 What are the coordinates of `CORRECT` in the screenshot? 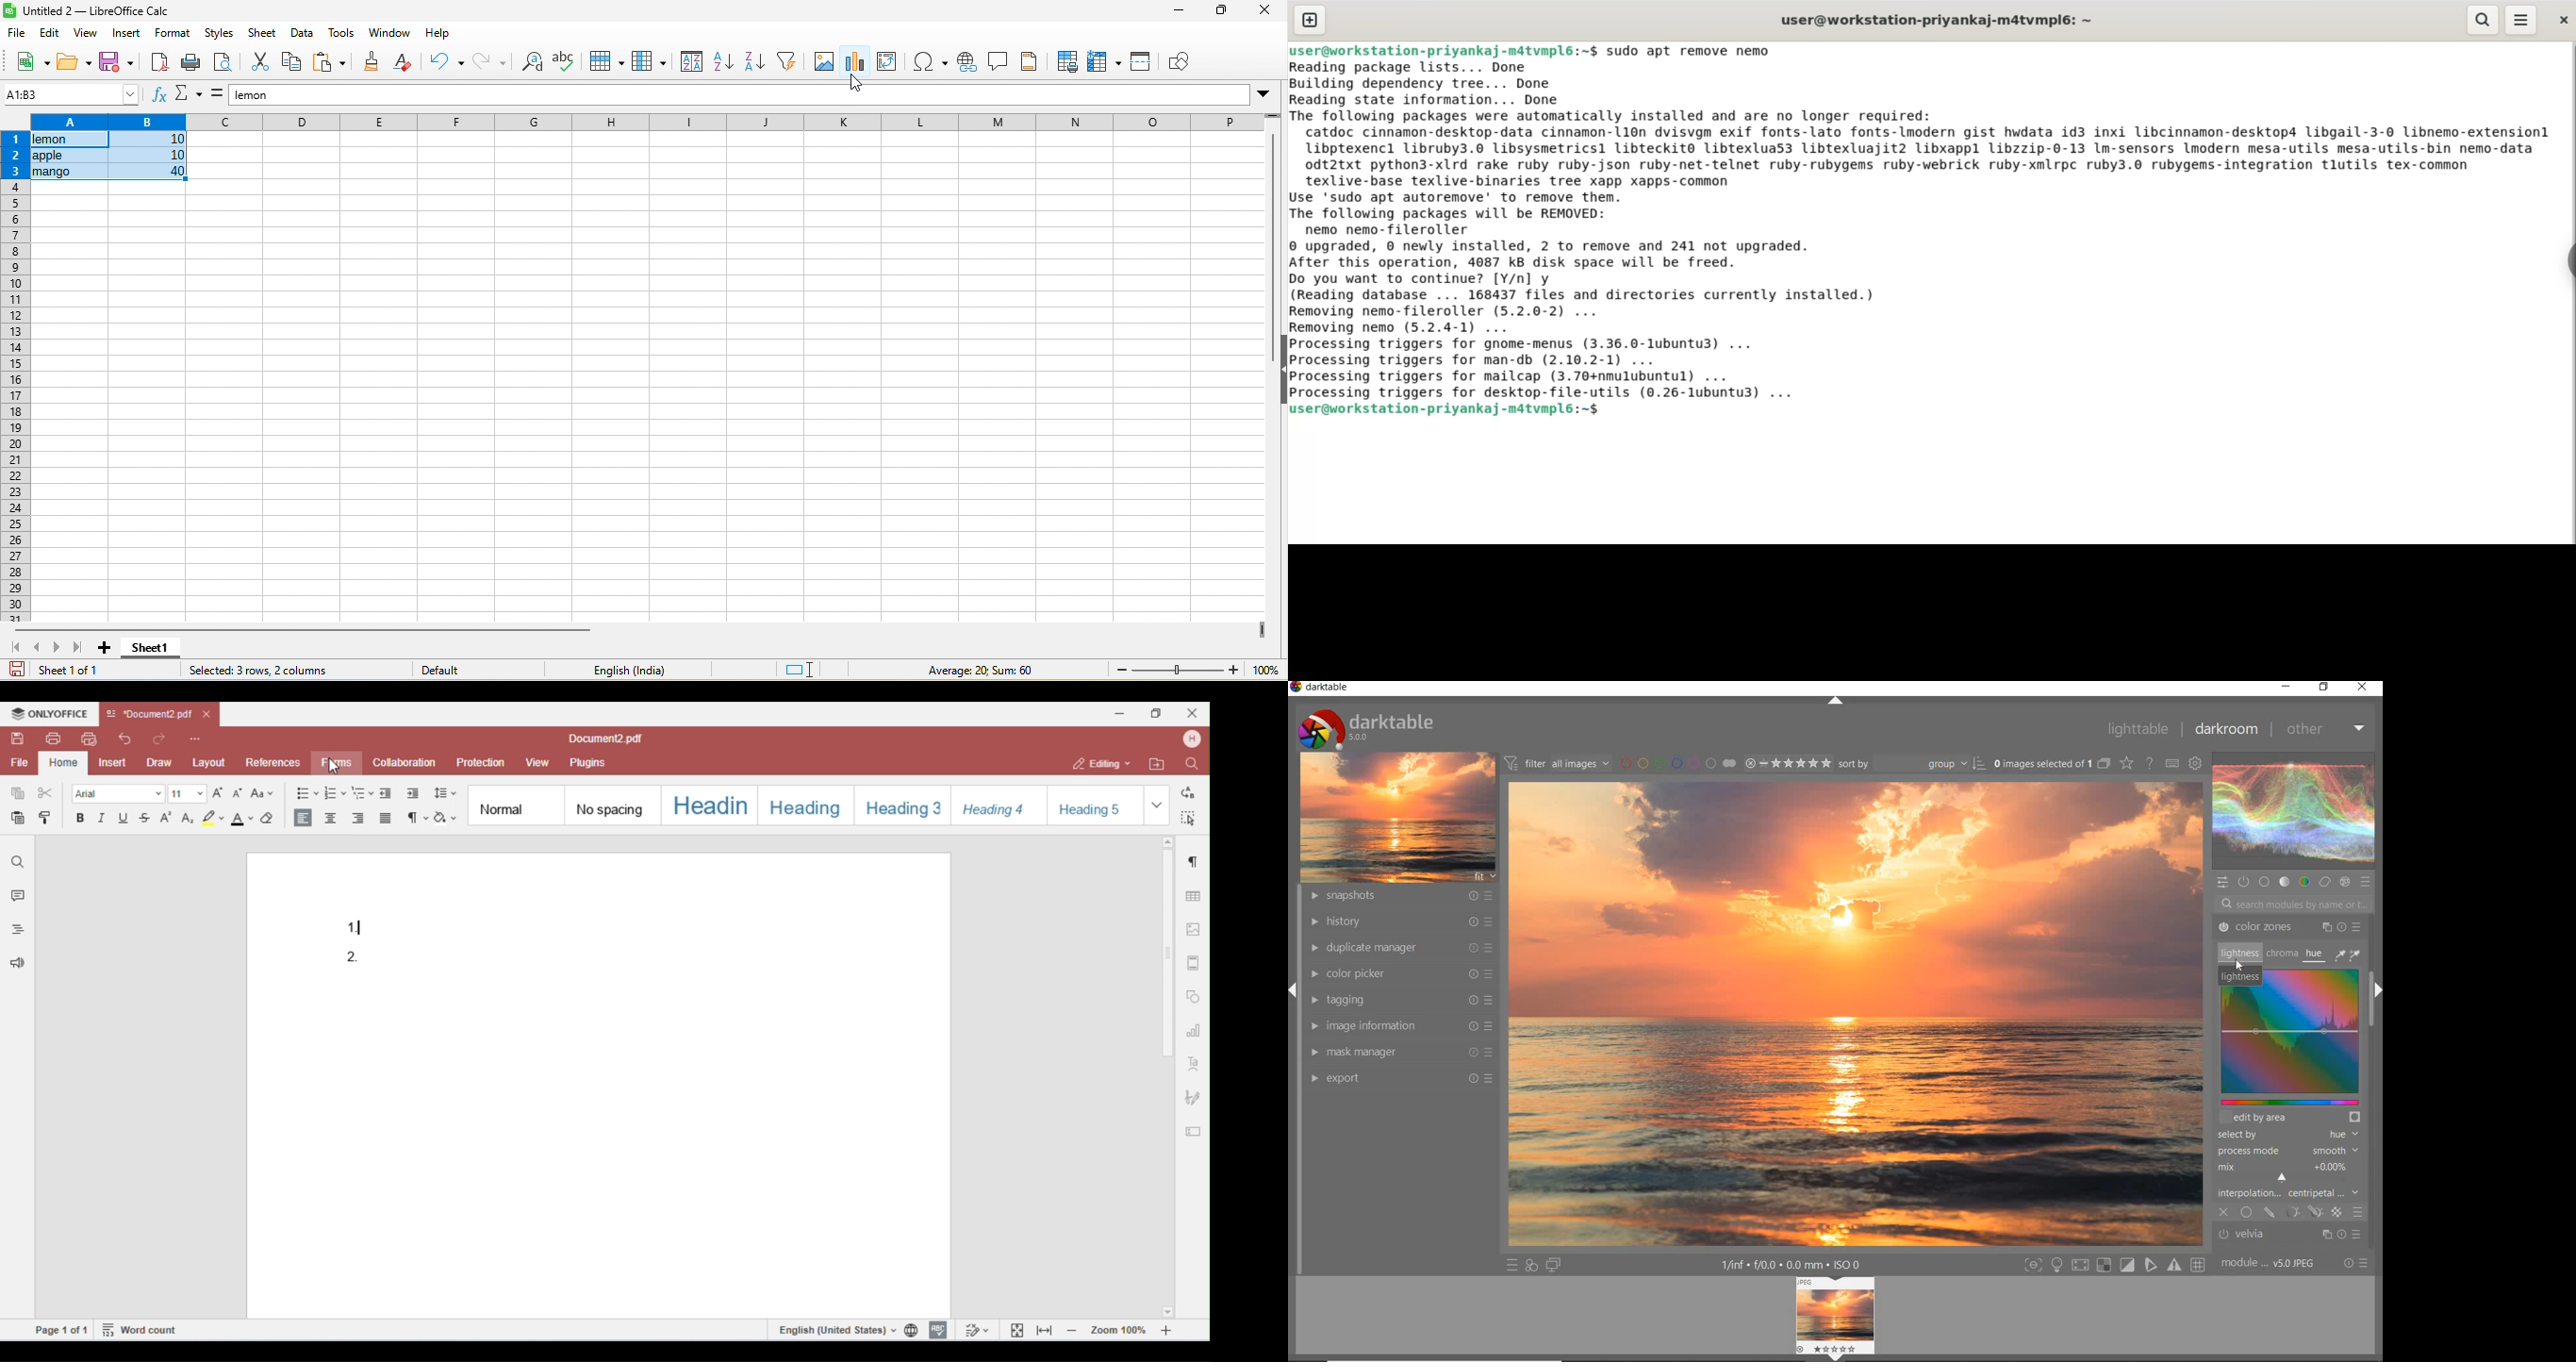 It's located at (2325, 883).